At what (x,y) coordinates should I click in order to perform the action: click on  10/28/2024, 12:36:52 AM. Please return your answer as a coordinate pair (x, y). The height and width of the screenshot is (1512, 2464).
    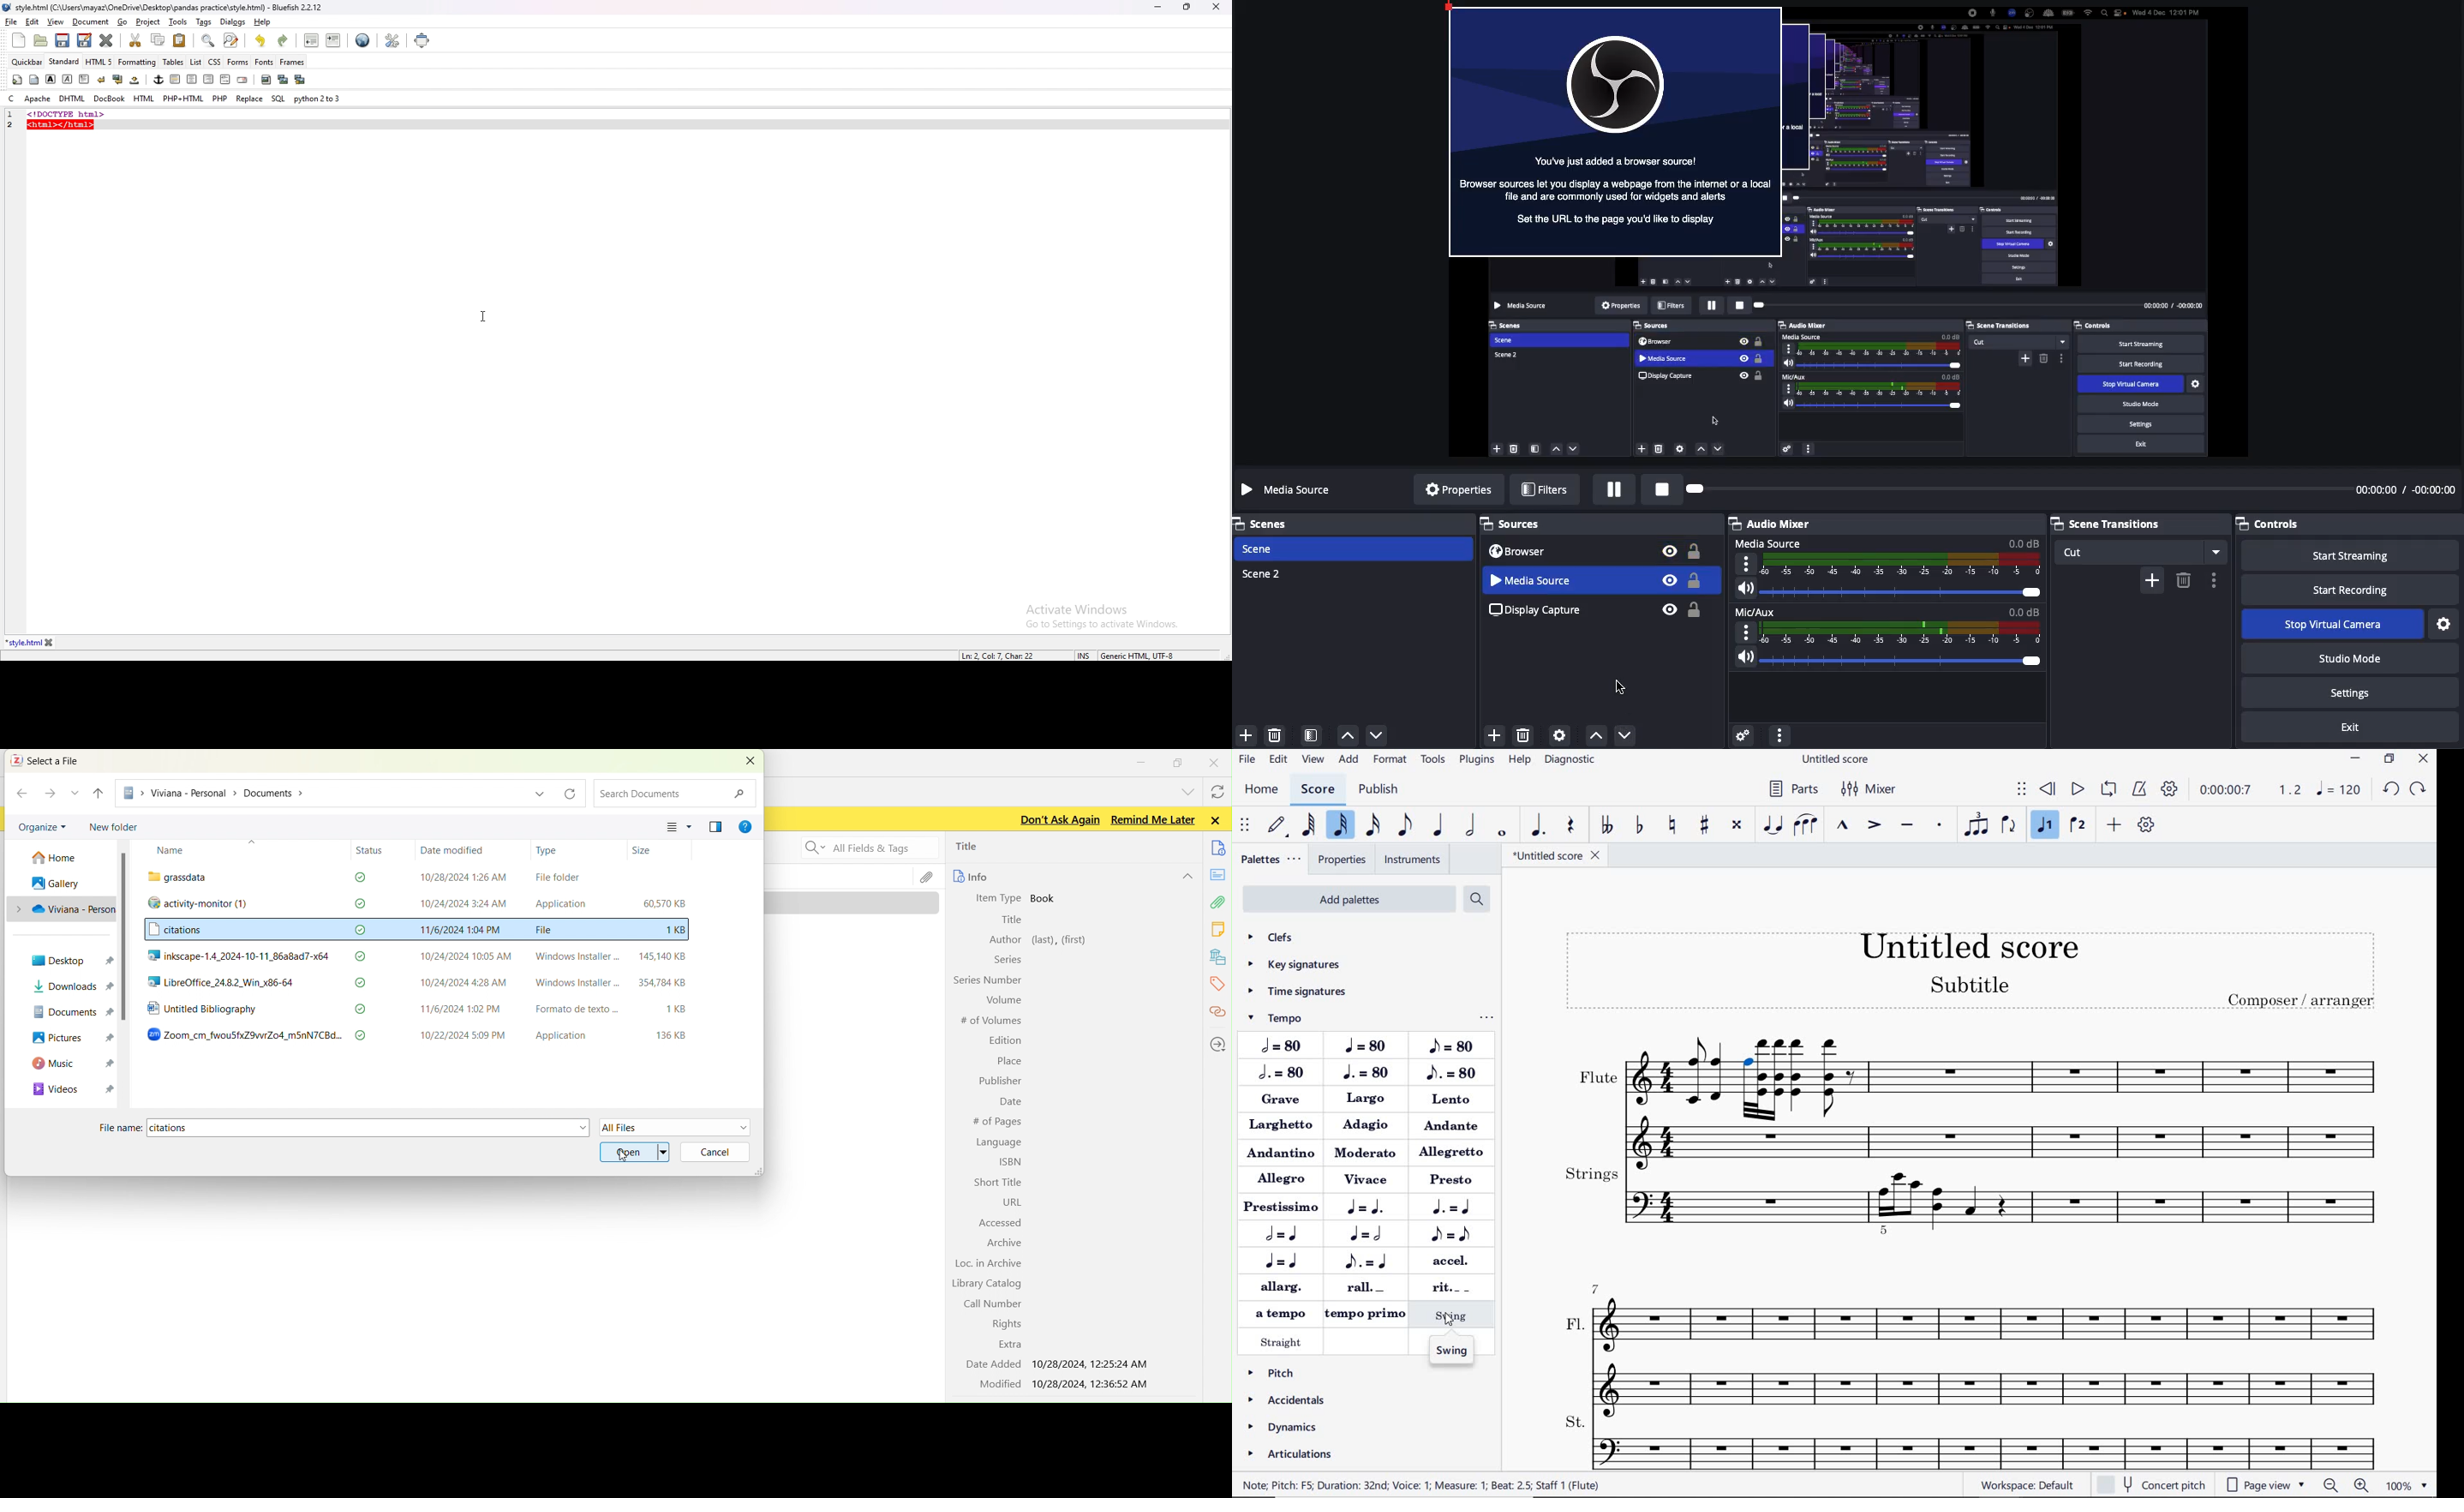
    Looking at the image, I should click on (1093, 1385).